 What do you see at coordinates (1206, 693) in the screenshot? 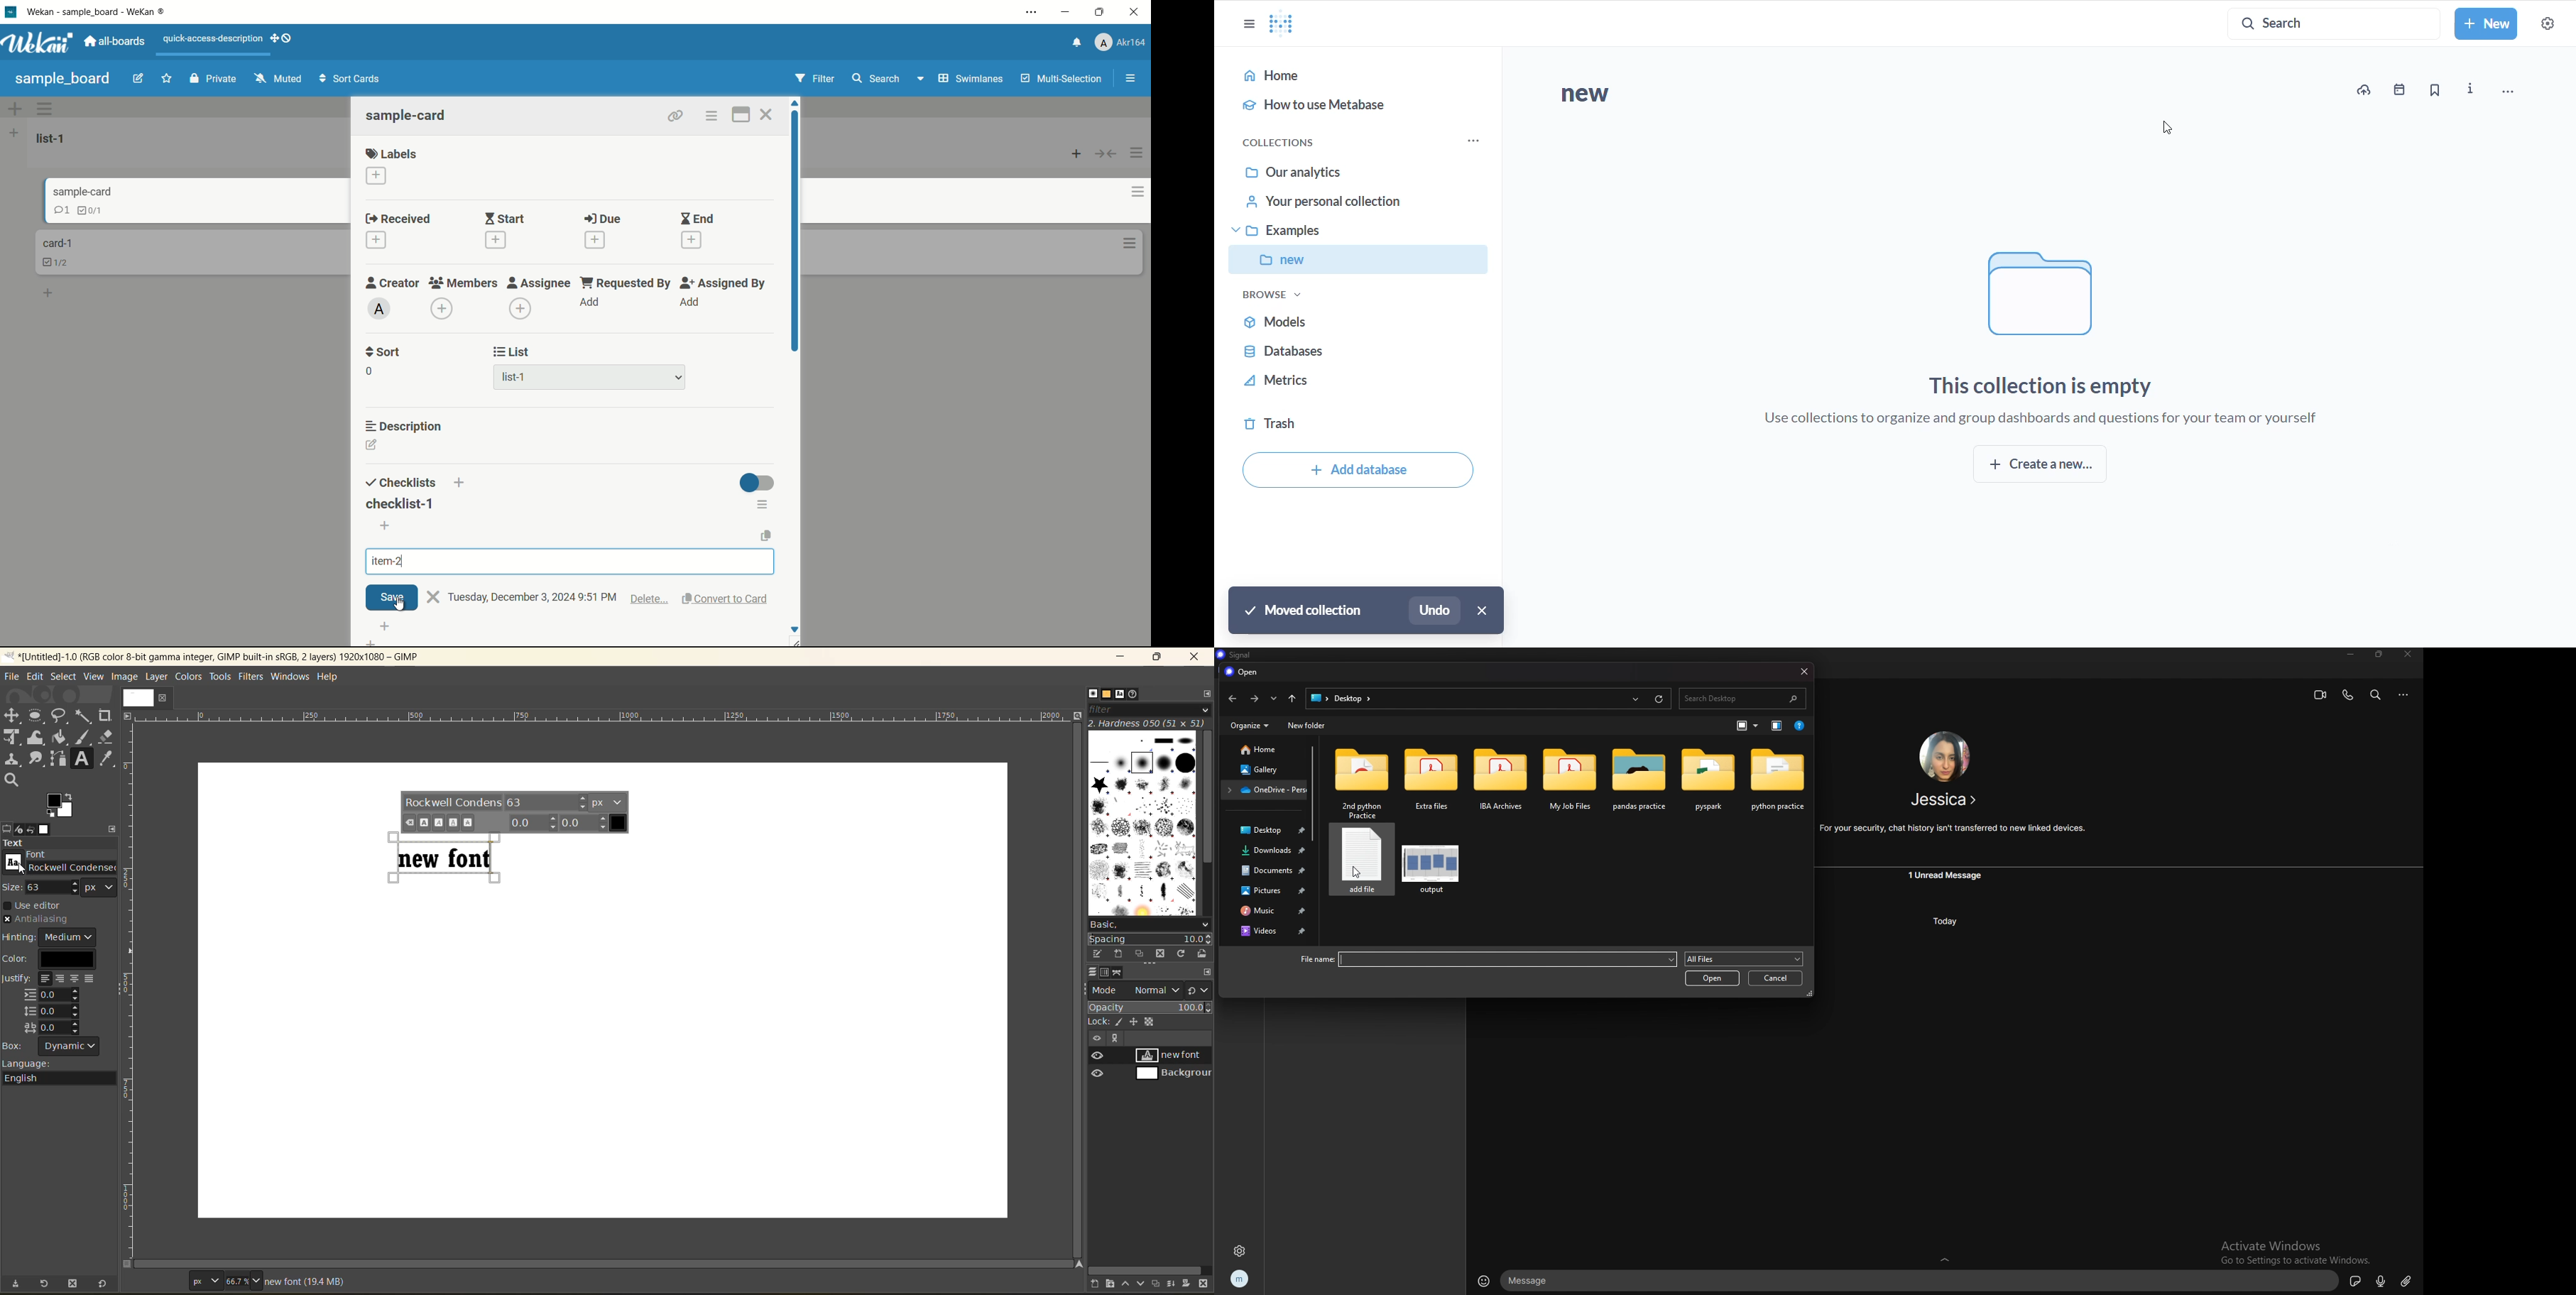
I see `configure` at bounding box center [1206, 693].